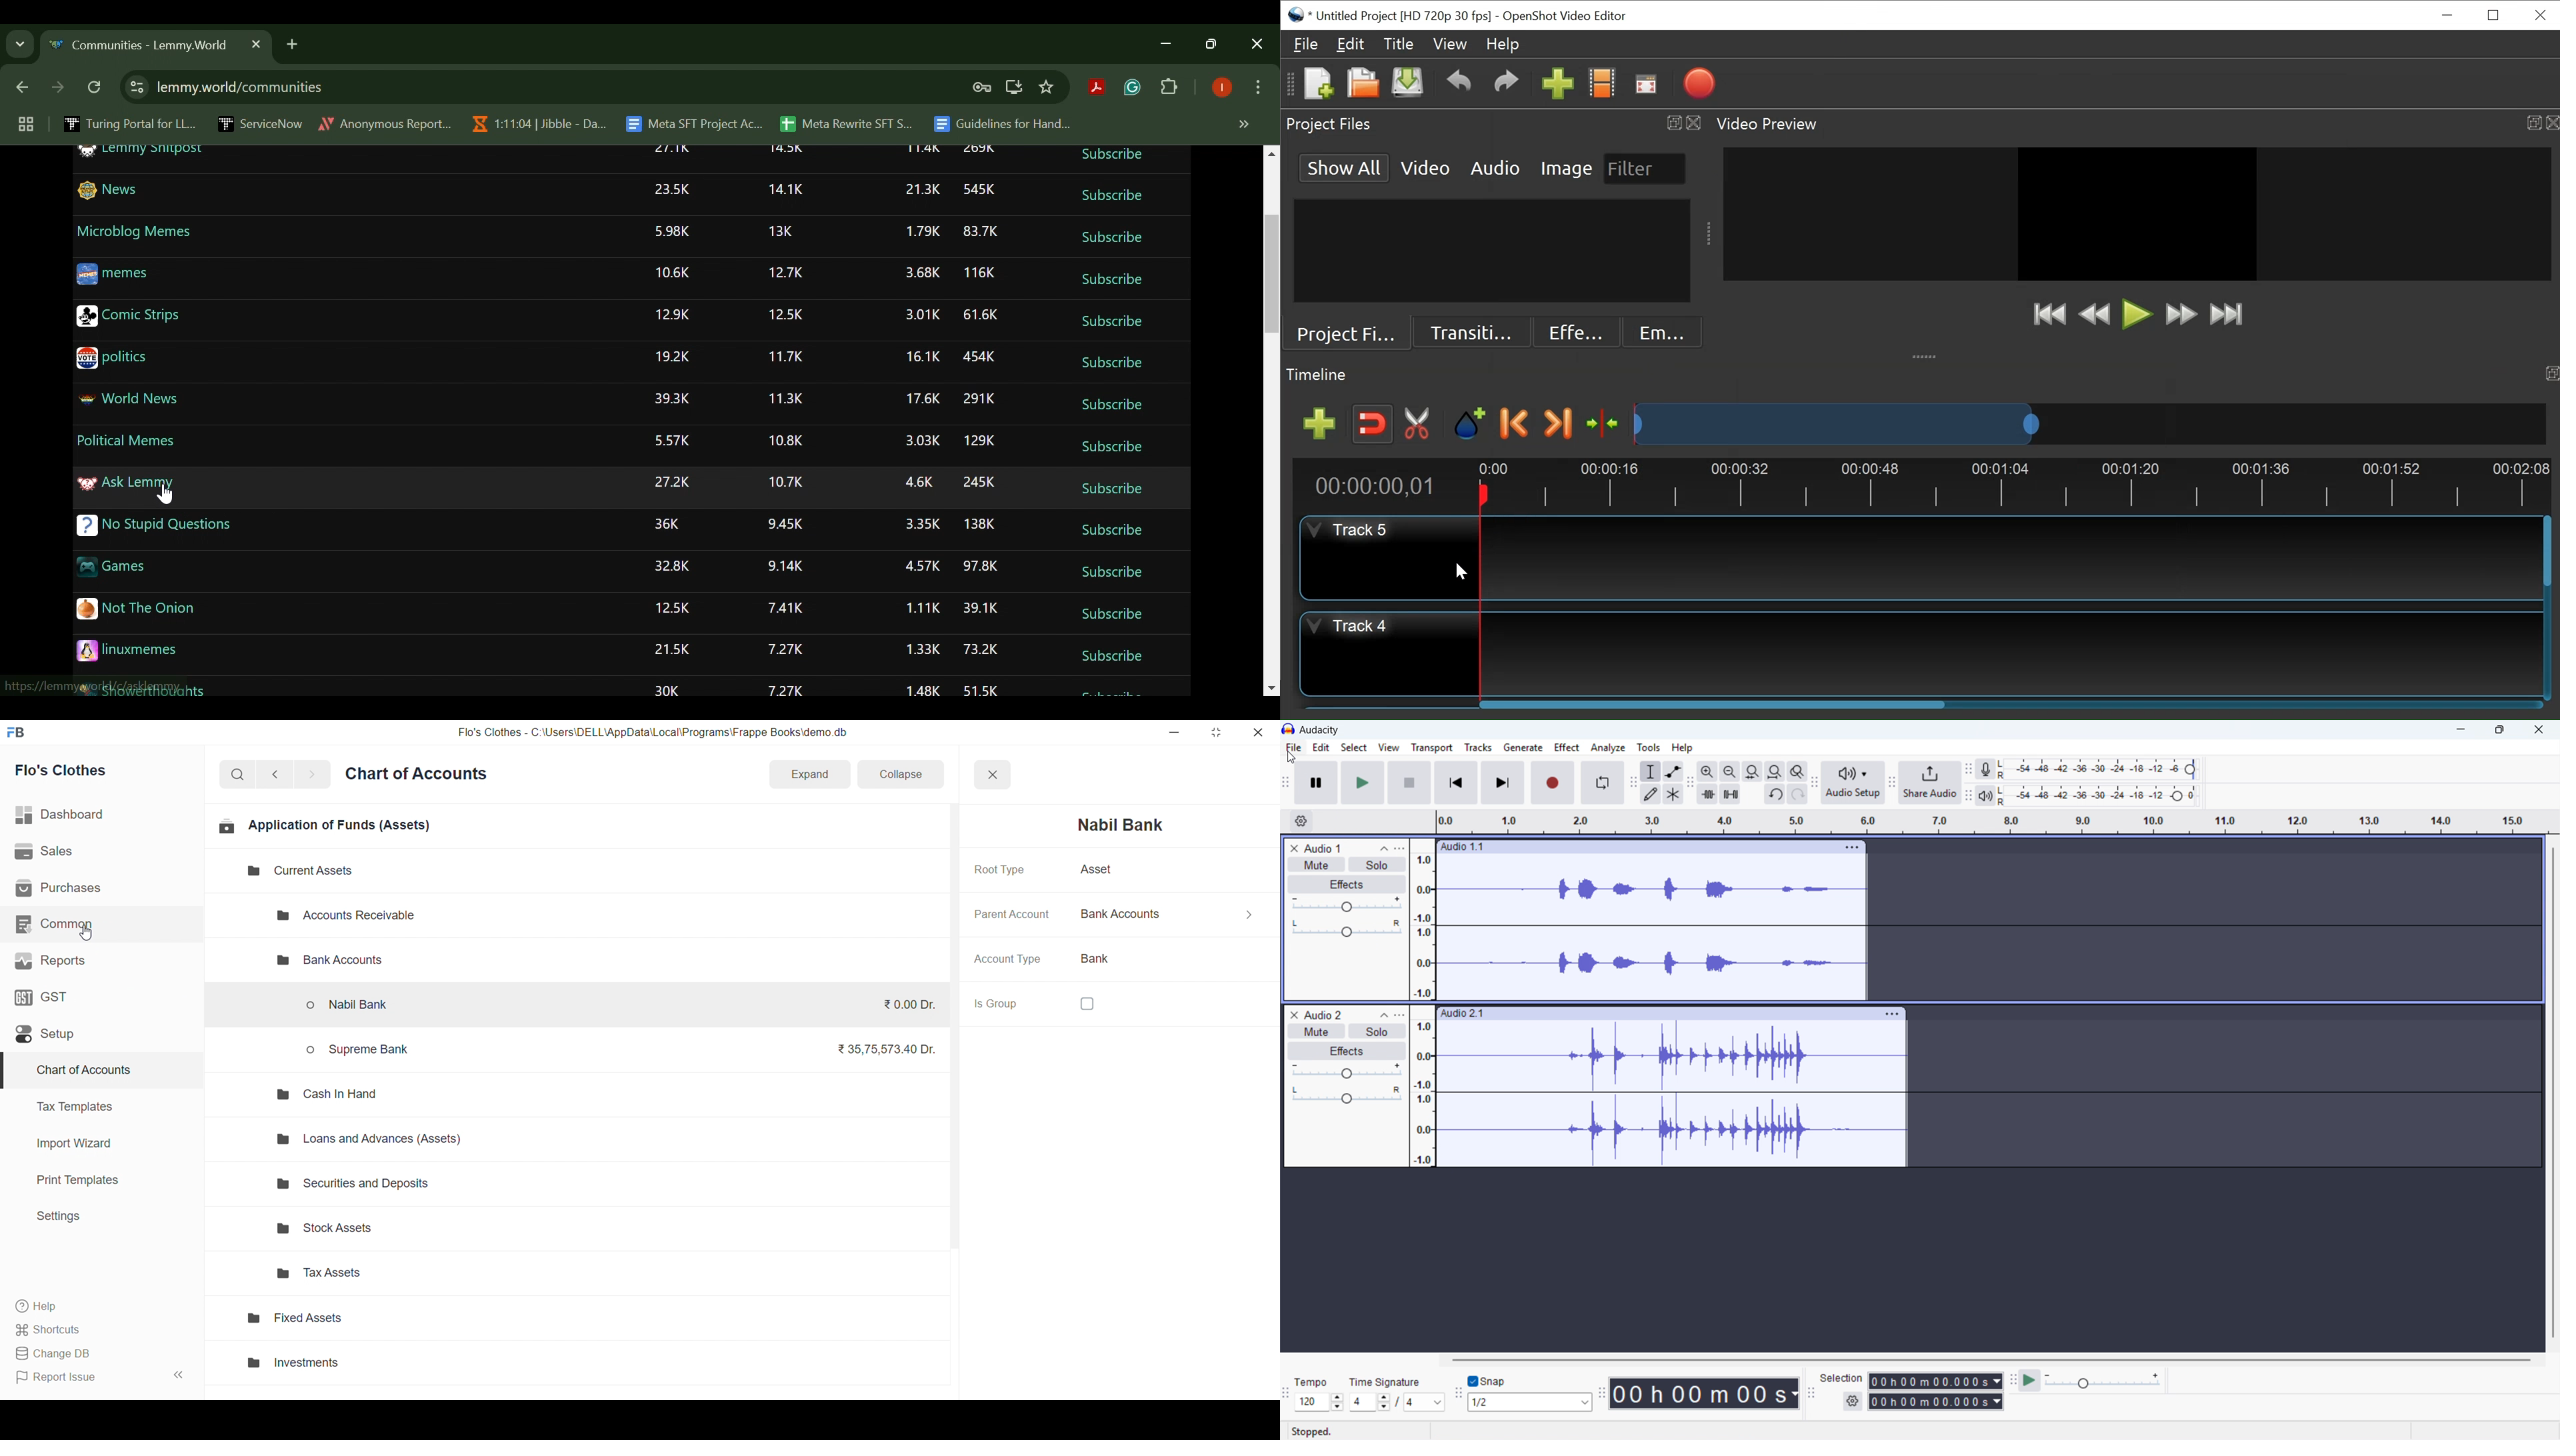 This screenshot has height=1456, width=2576. What do you see at coordinates (1663, 332) in the screenshot?
I see `Emoji` at bounding box center [1663, 332].